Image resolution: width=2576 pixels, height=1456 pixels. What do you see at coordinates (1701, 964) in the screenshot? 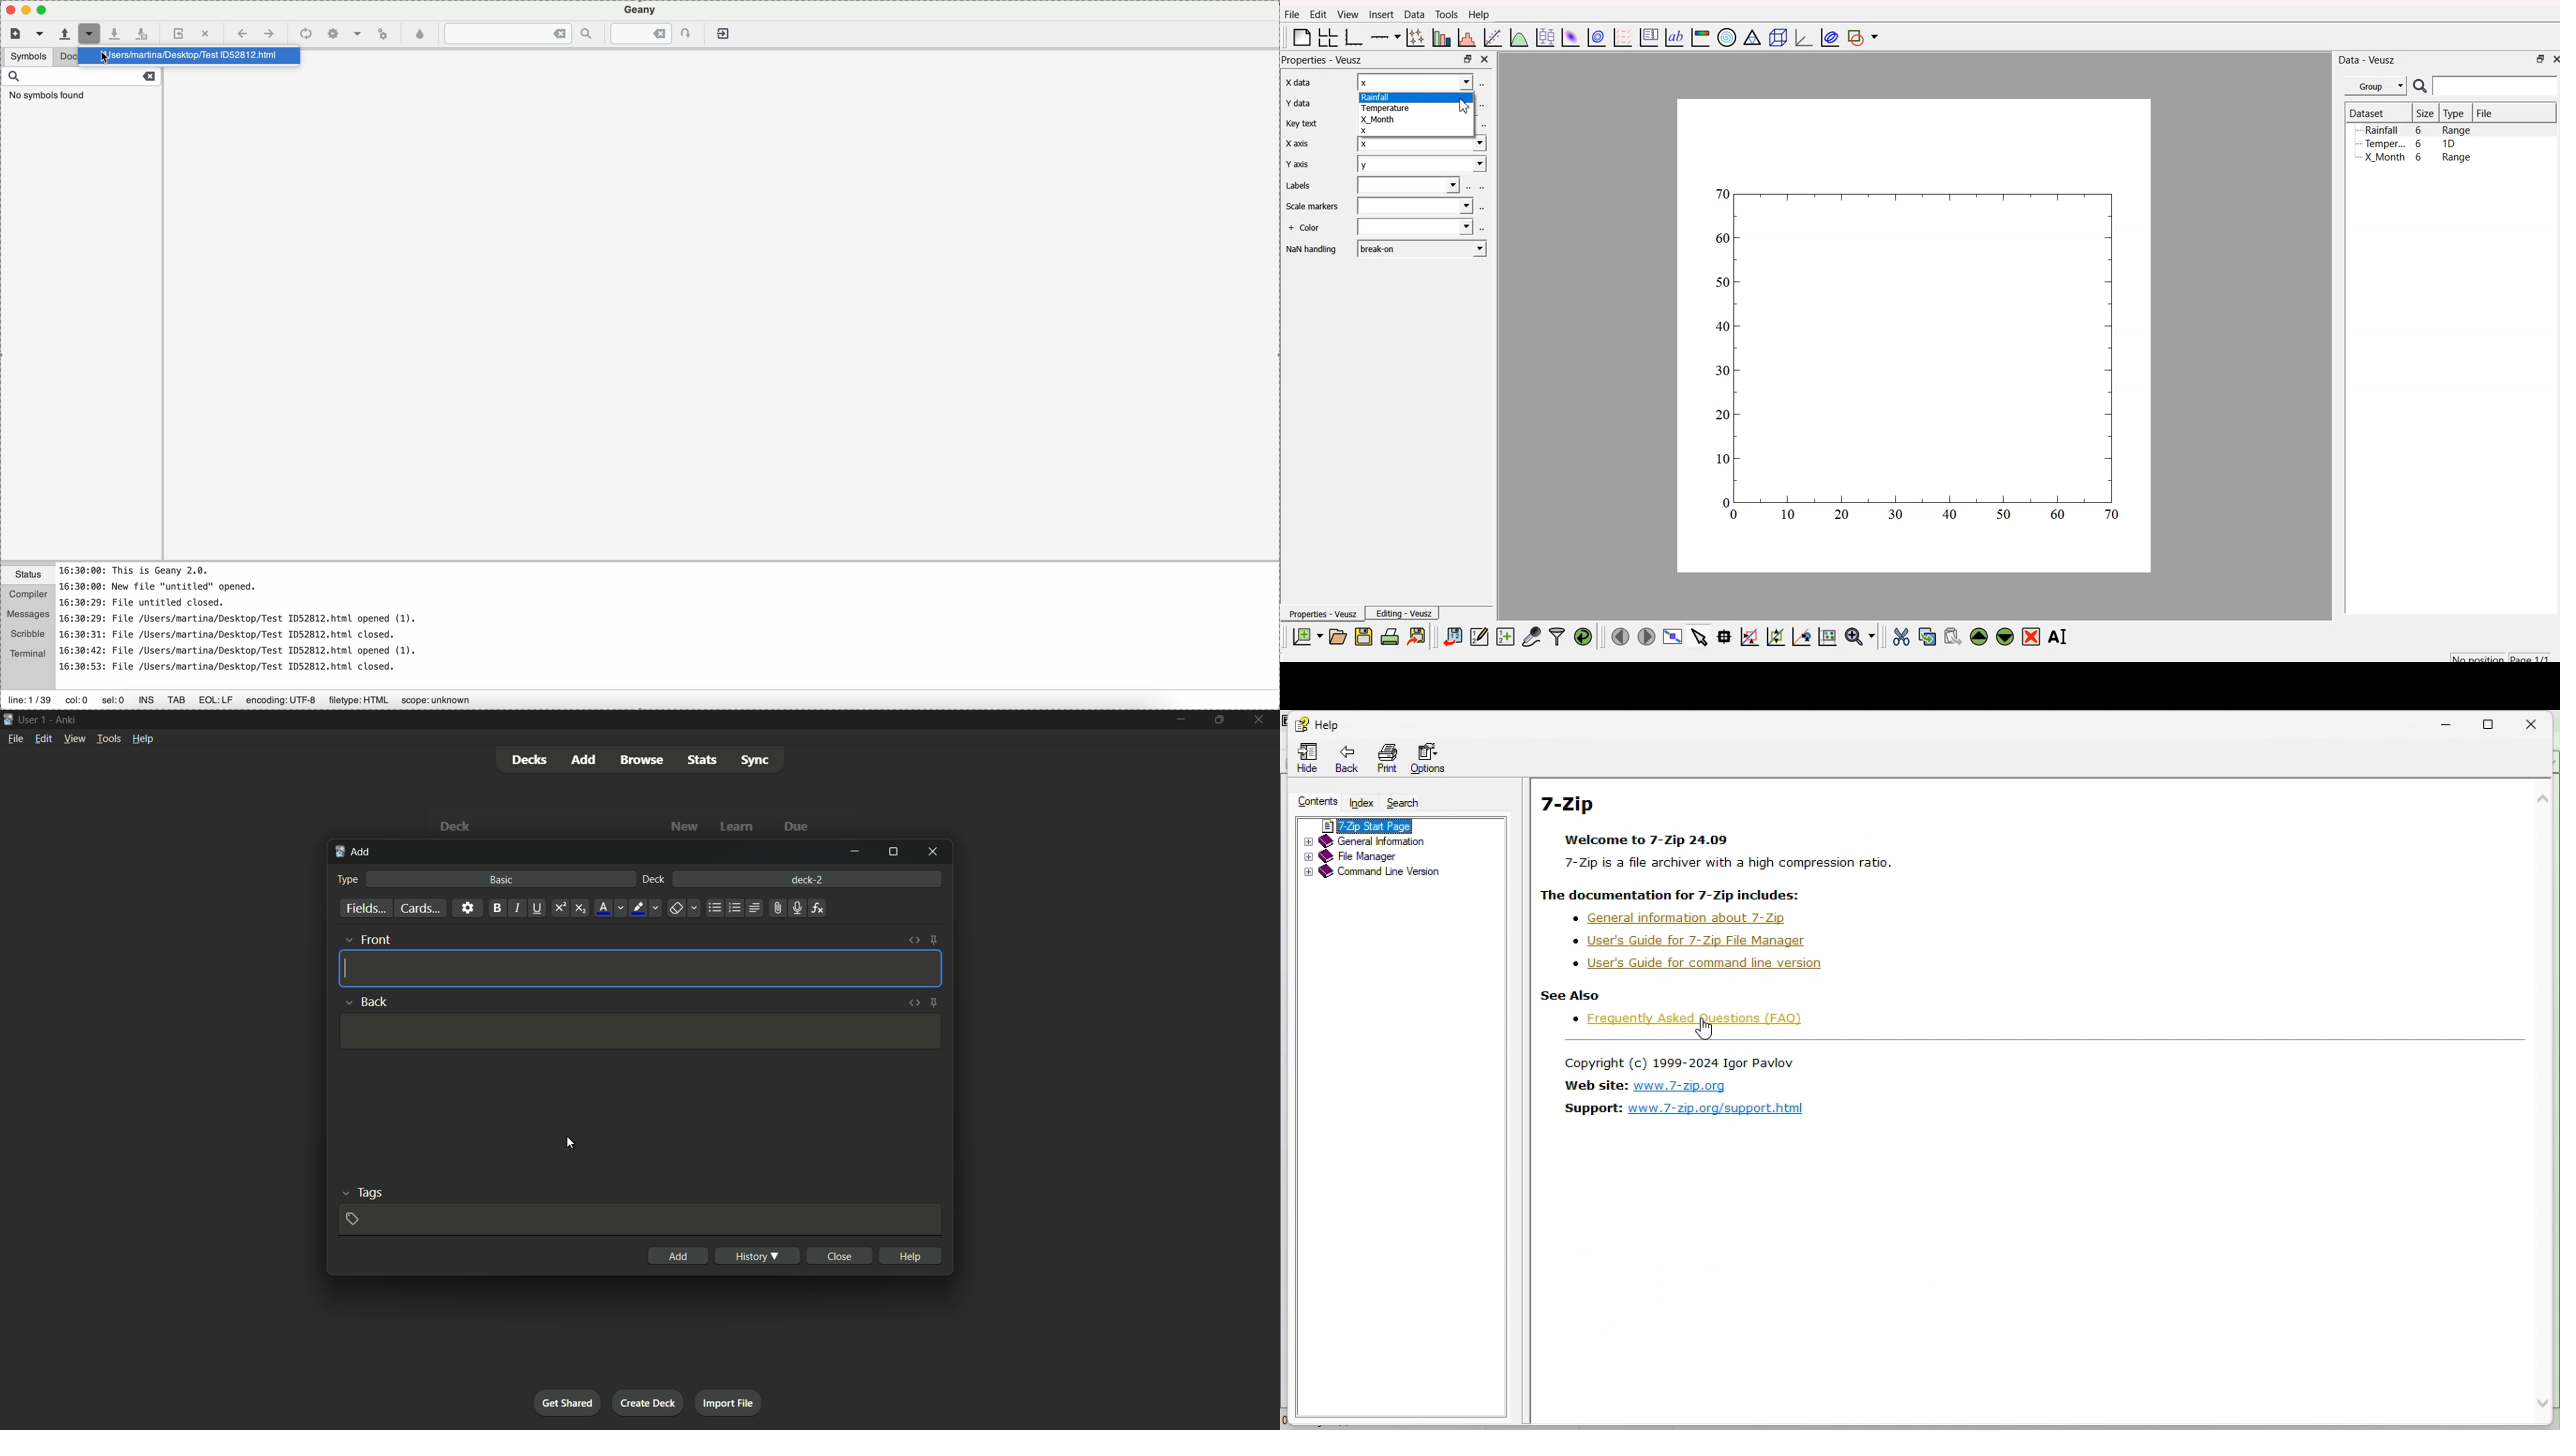
I see `user's guide for command line version` at bounding box center [1701, 964].